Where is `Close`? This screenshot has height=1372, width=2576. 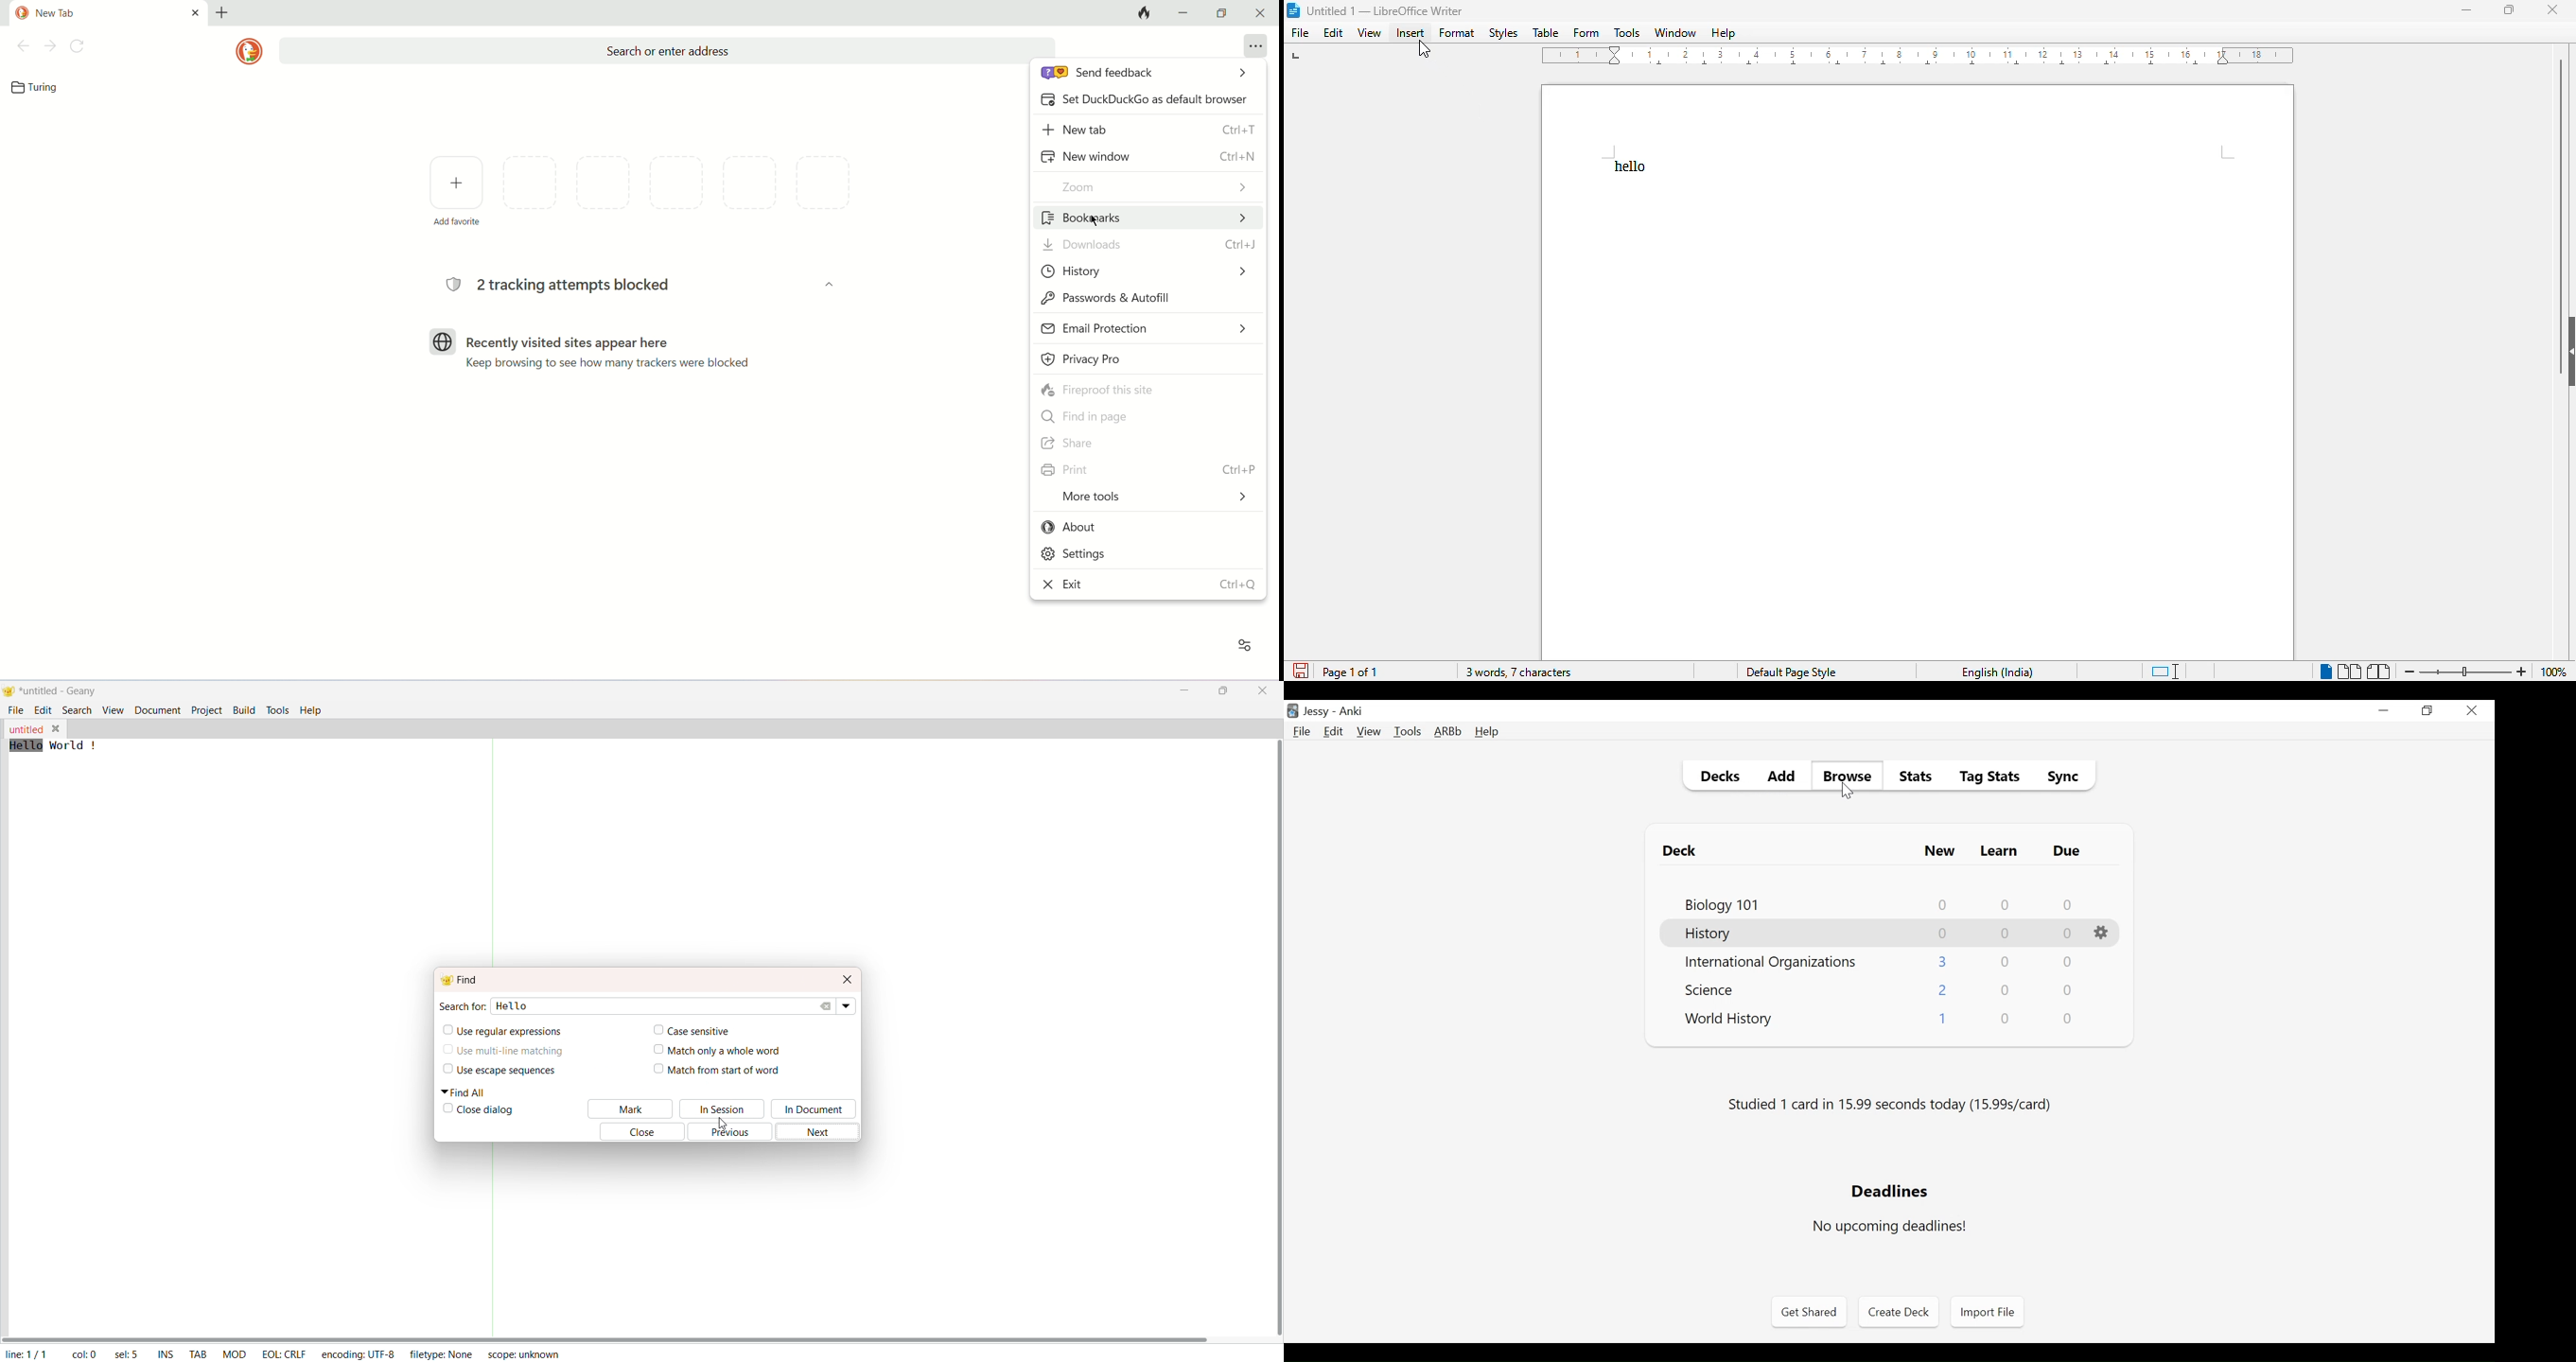 Close is located at coordinates (2470, 710).